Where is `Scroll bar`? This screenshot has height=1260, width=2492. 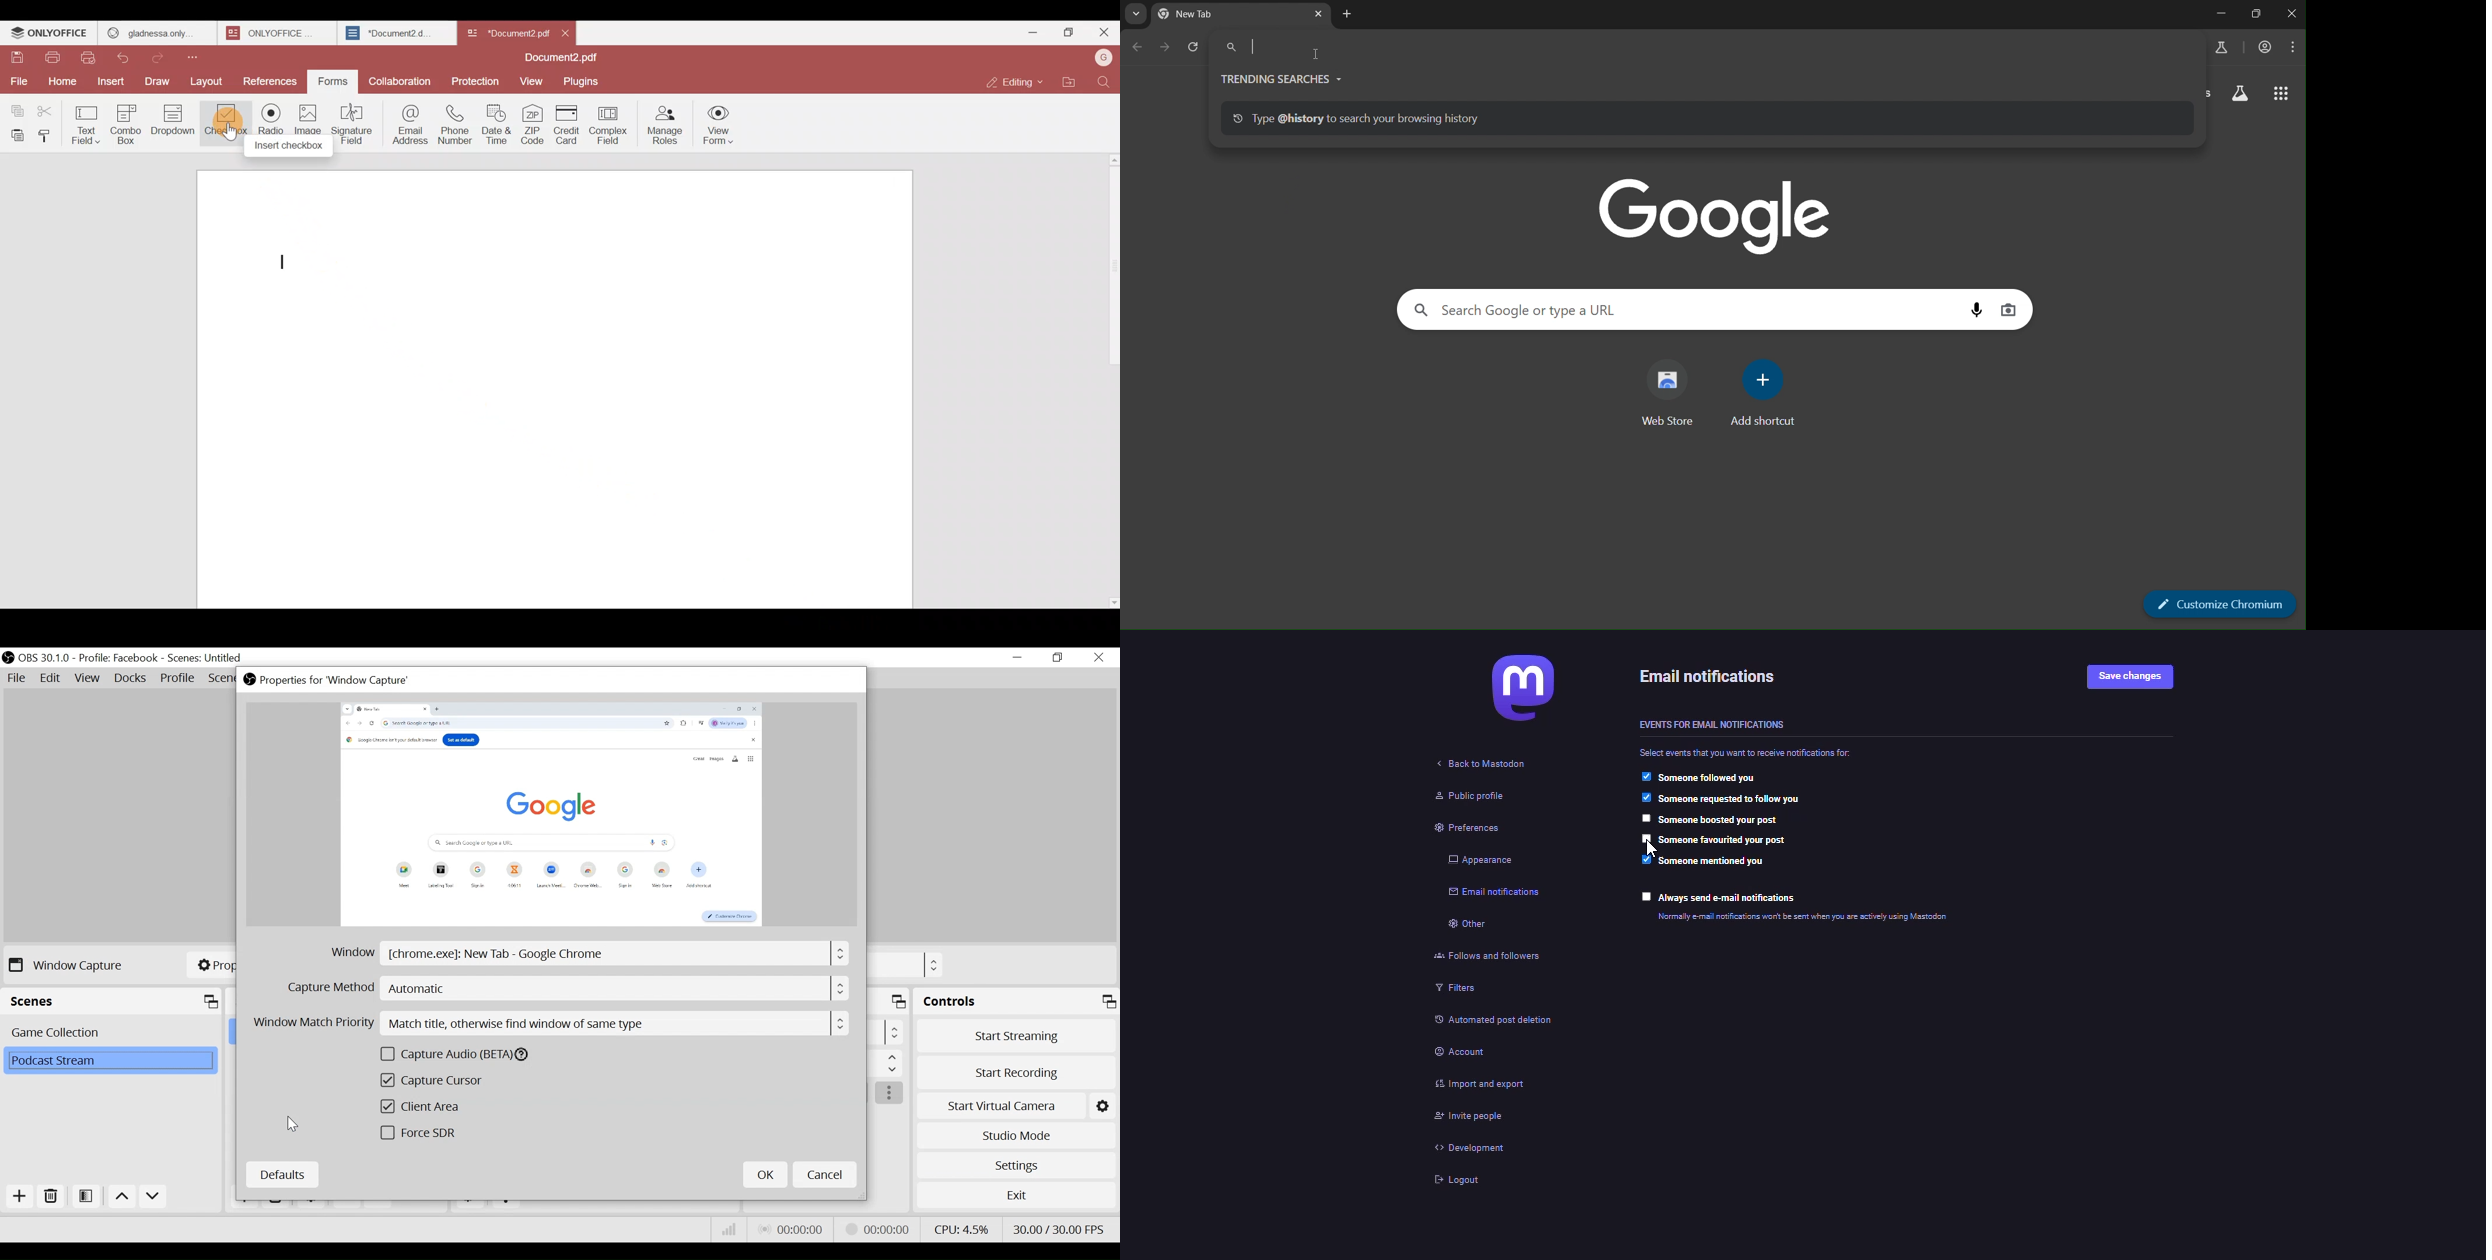
Scroll bar is located at coordinates (1110, 378).